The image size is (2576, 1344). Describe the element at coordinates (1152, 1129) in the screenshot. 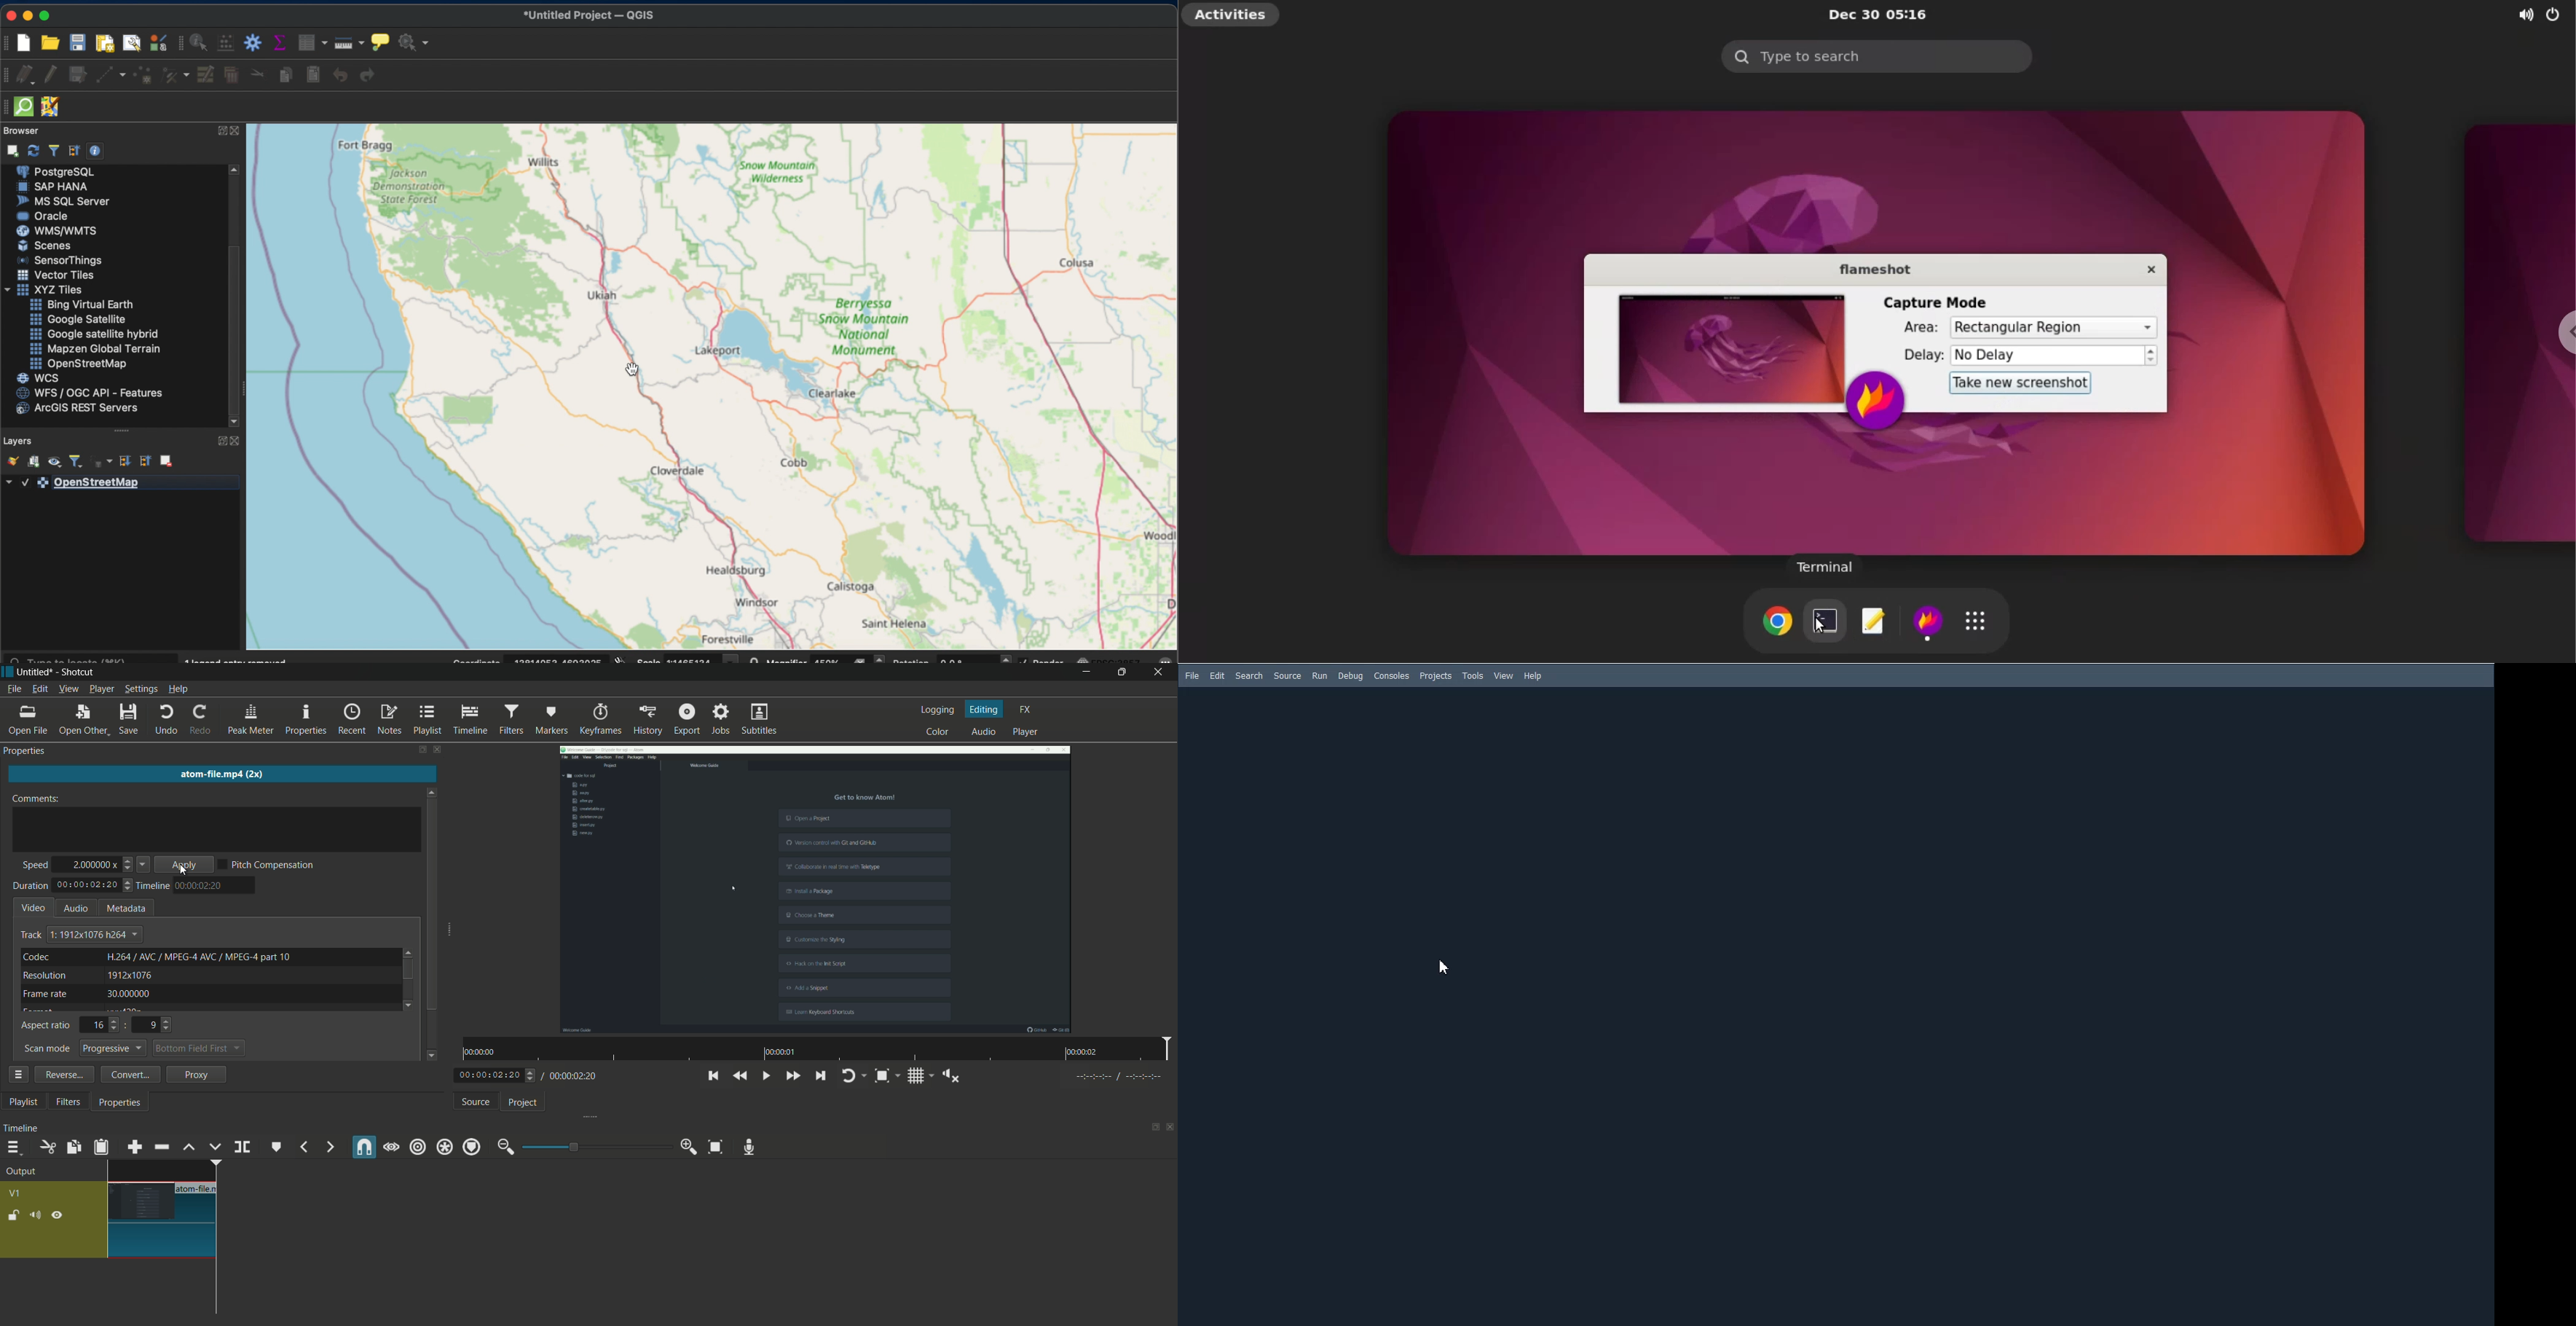

I see `change layout` at that location.